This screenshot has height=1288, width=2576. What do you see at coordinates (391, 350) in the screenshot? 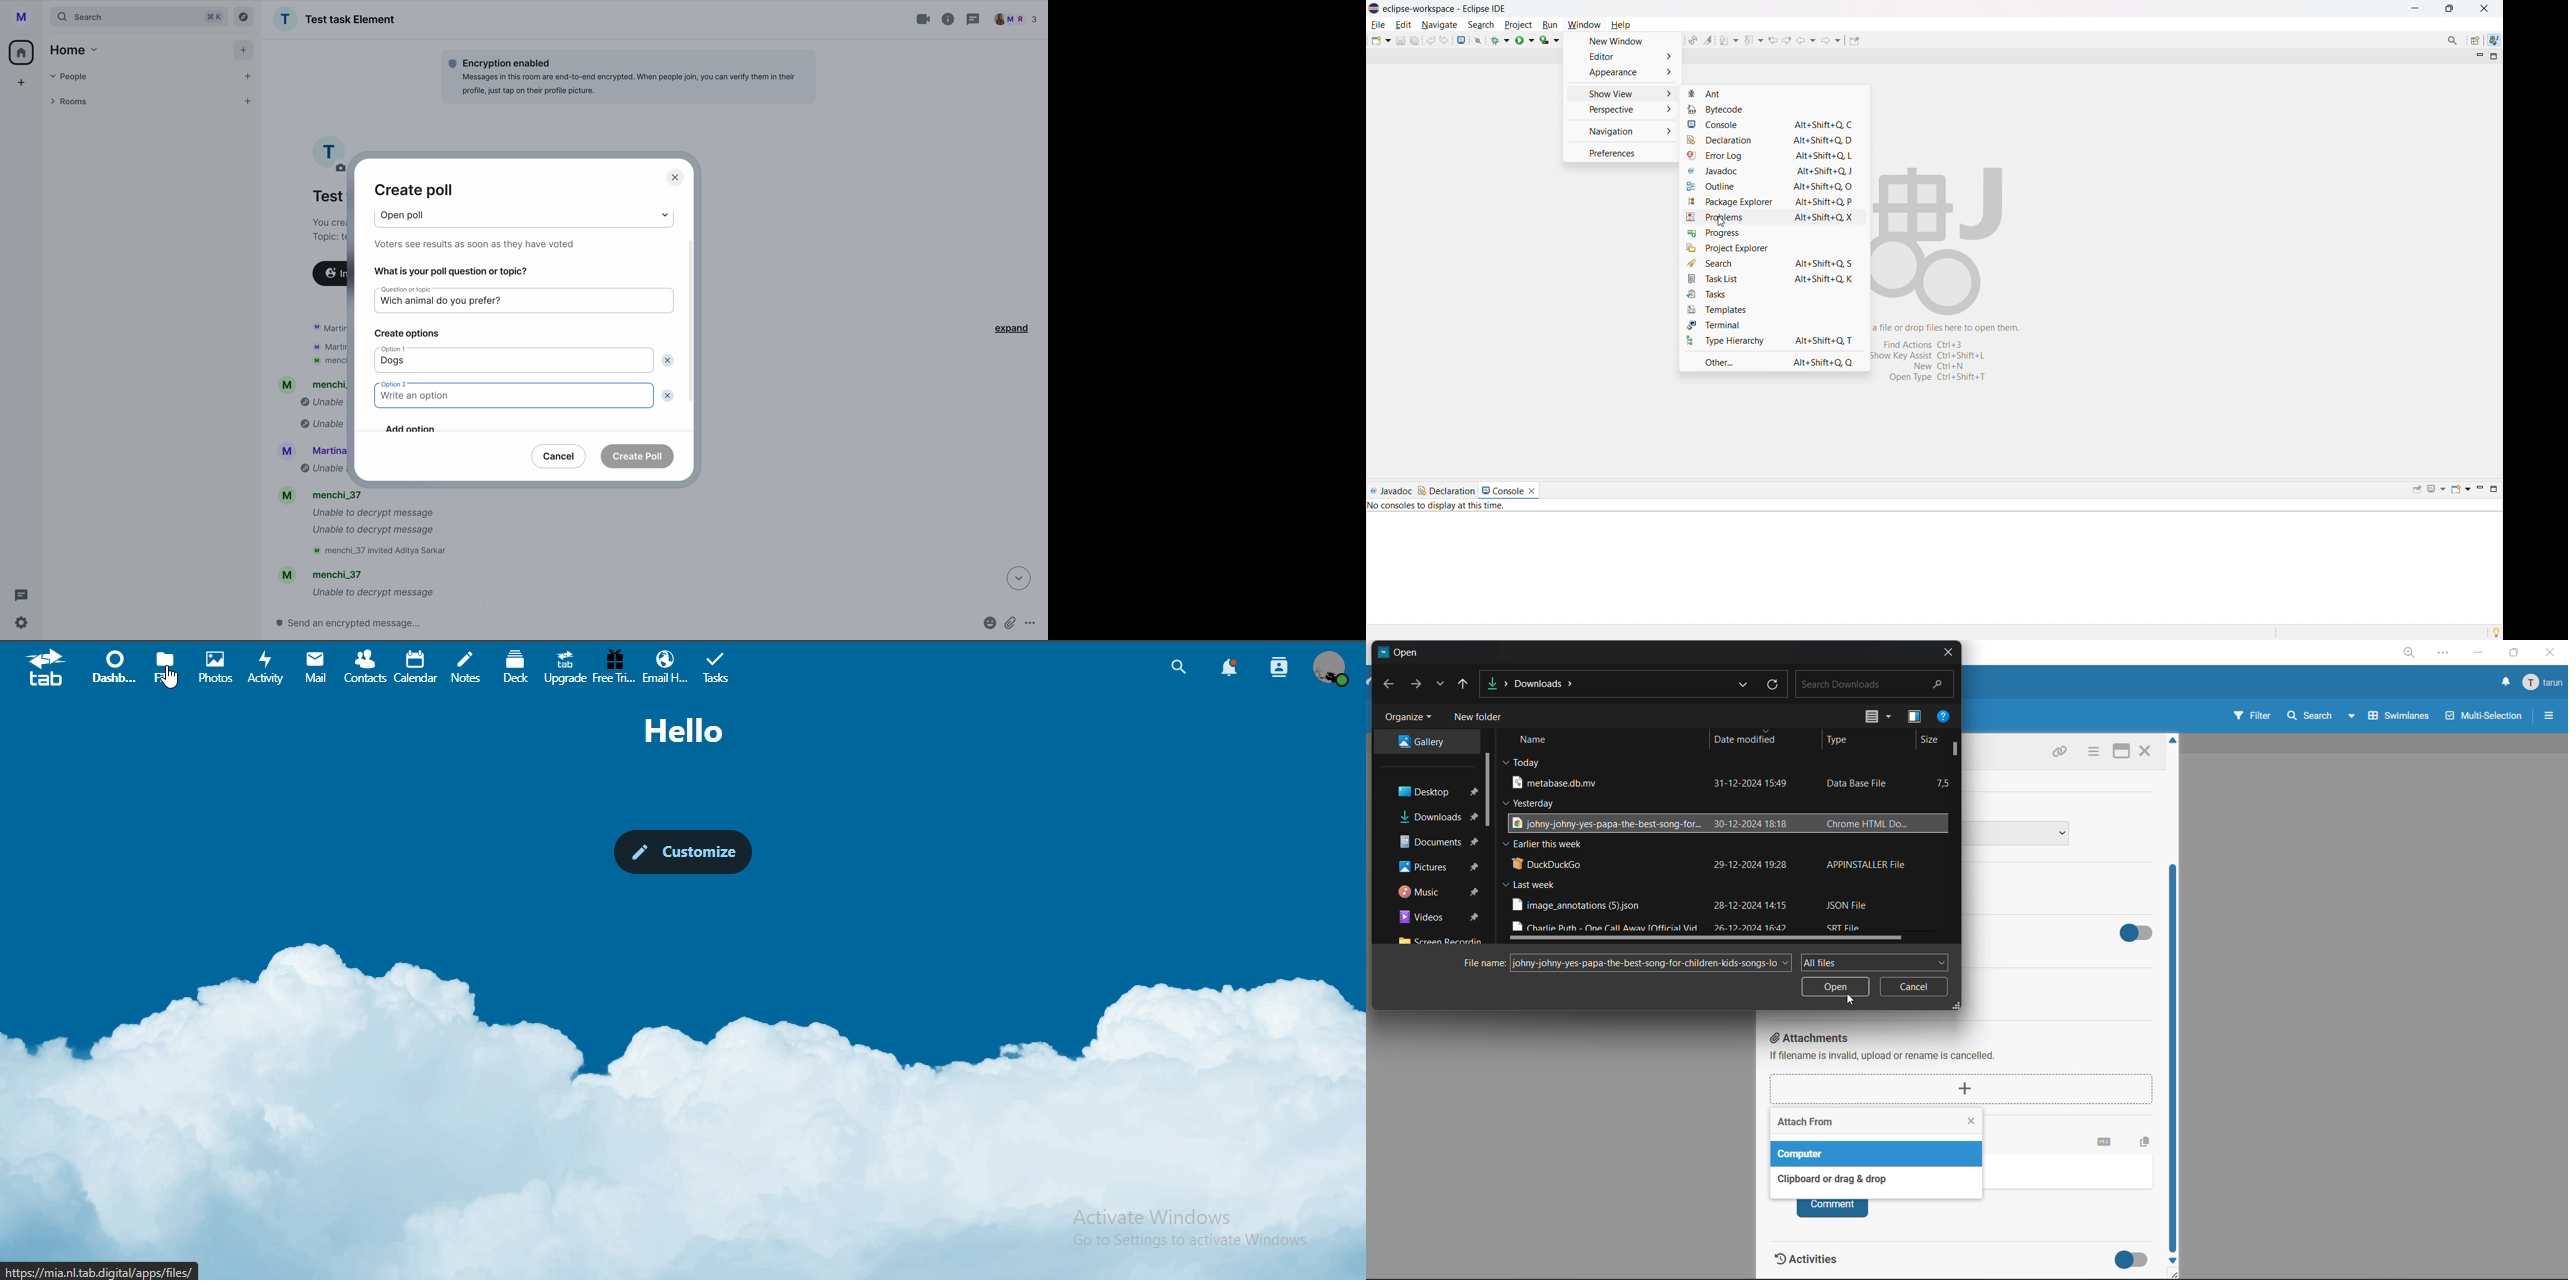
I see `option 1` at bounding box center [391, 350].